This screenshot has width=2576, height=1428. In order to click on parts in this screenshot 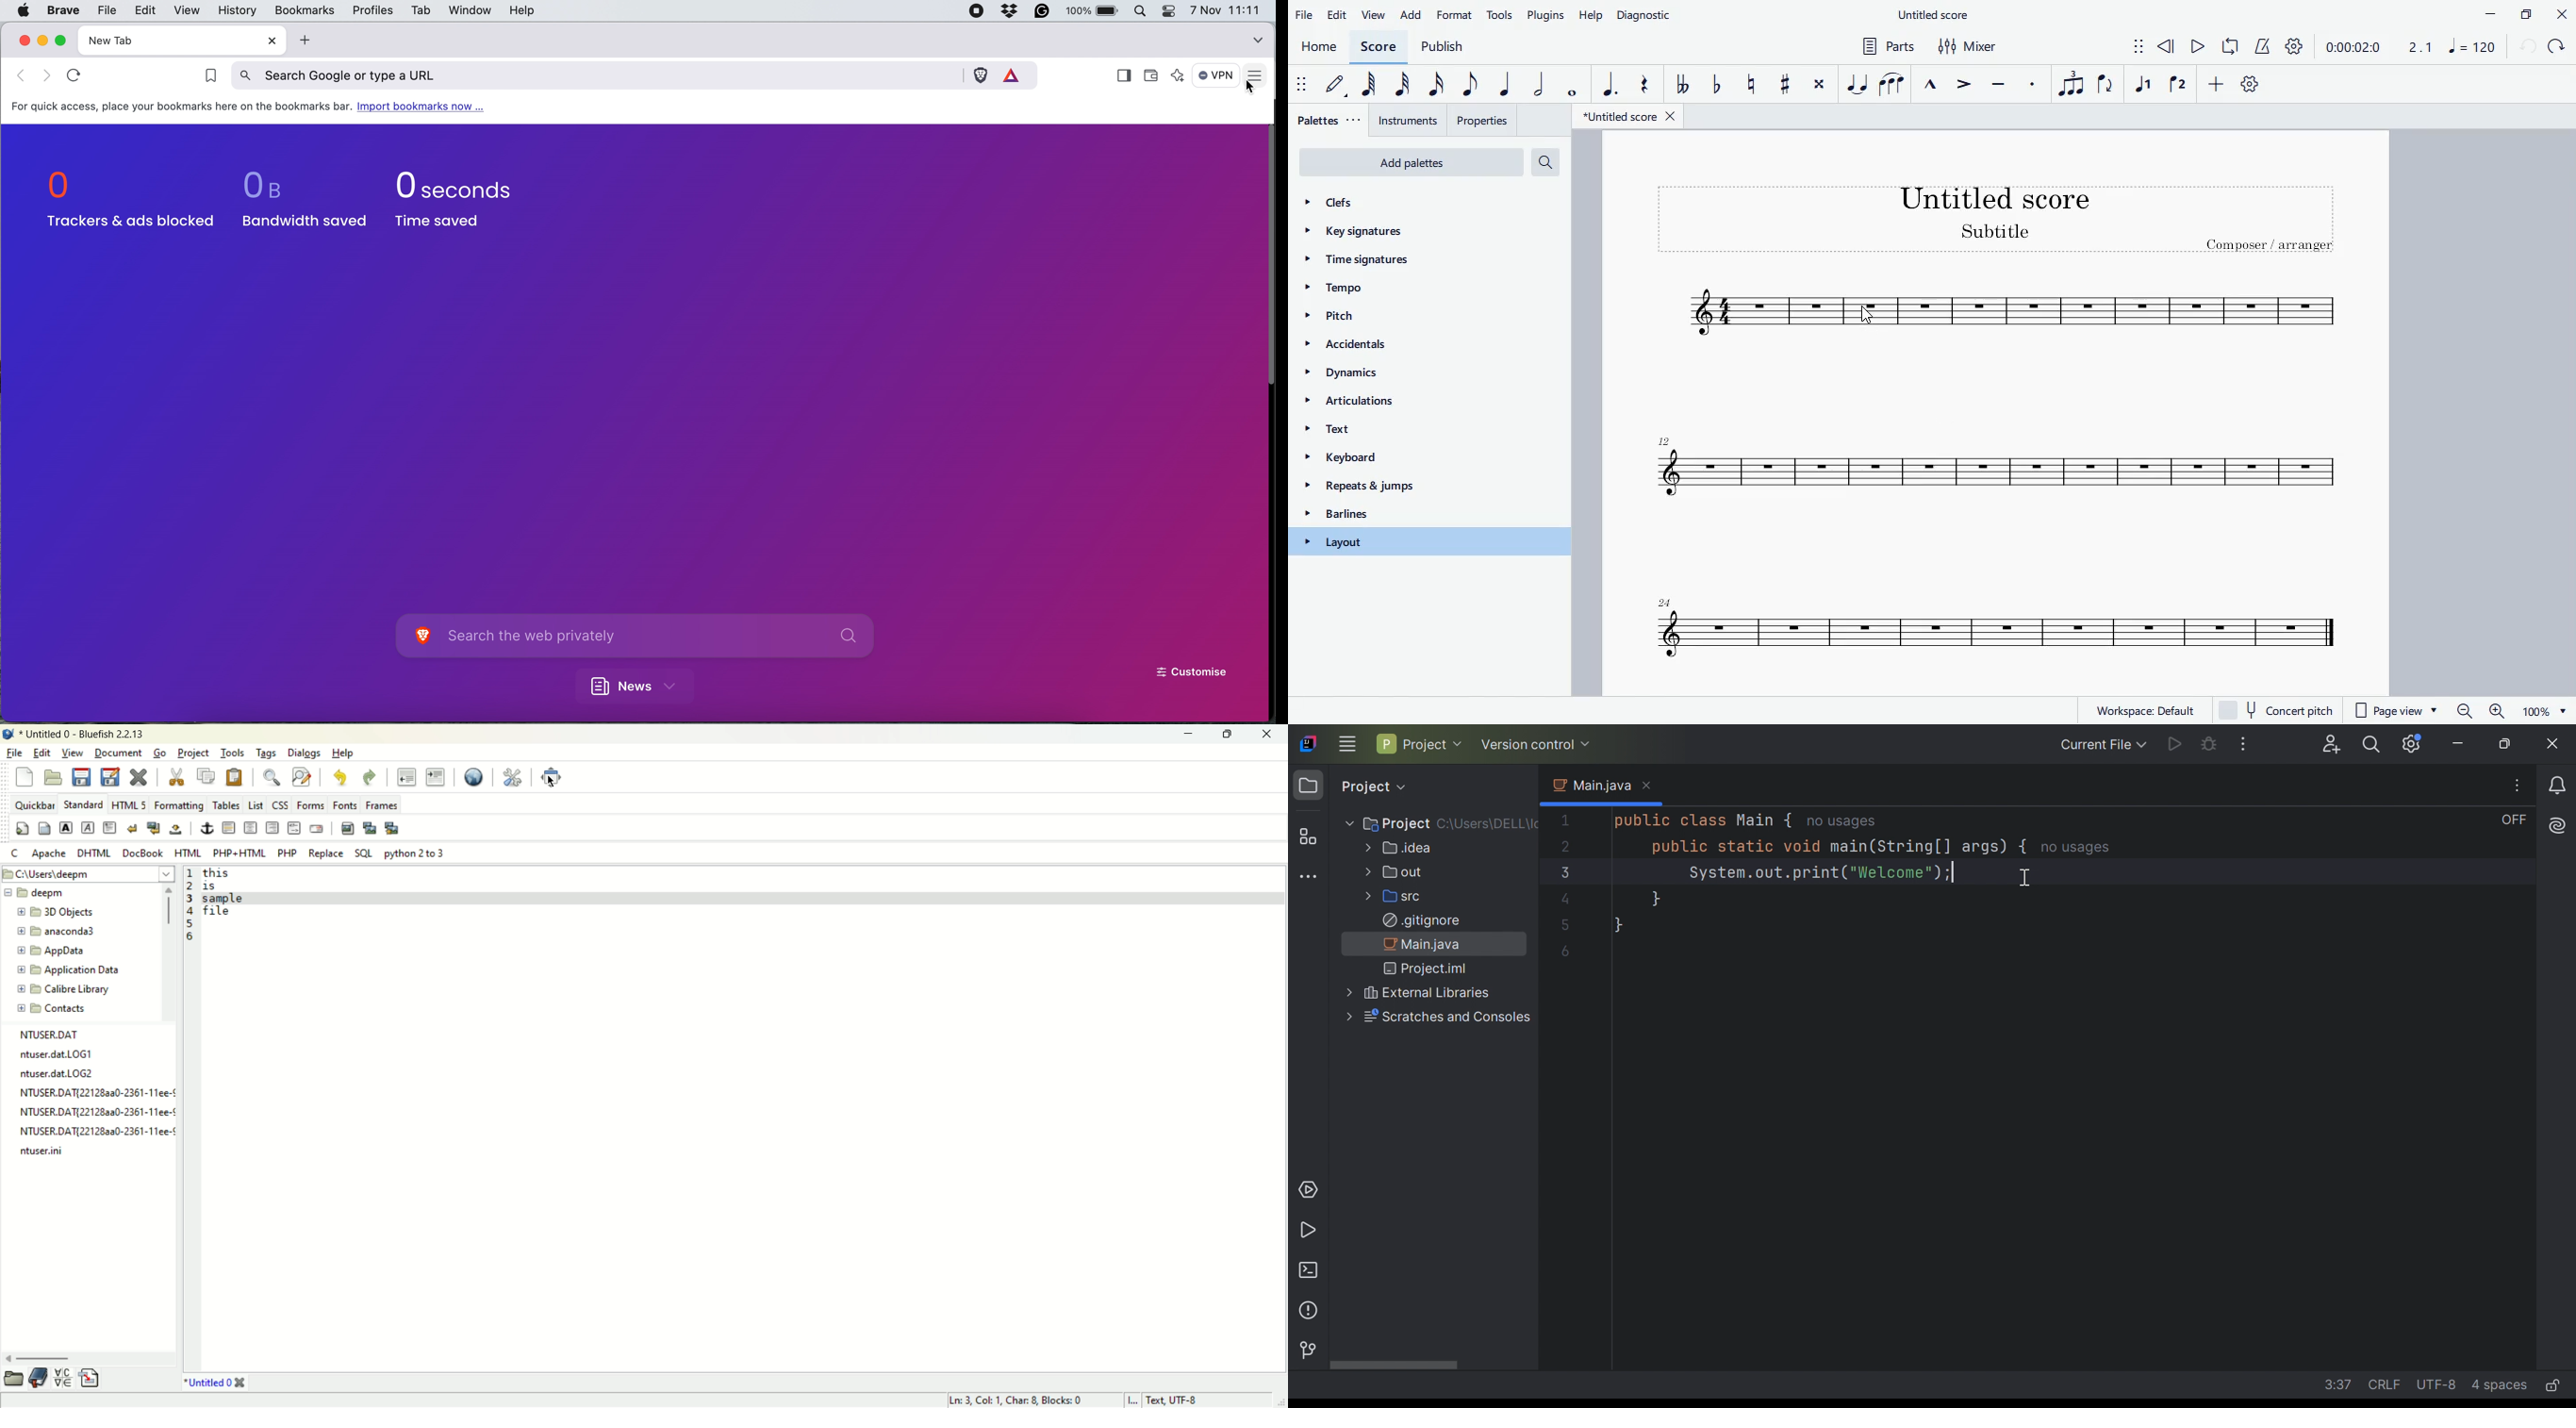, I will do `click(1885, 48)`.